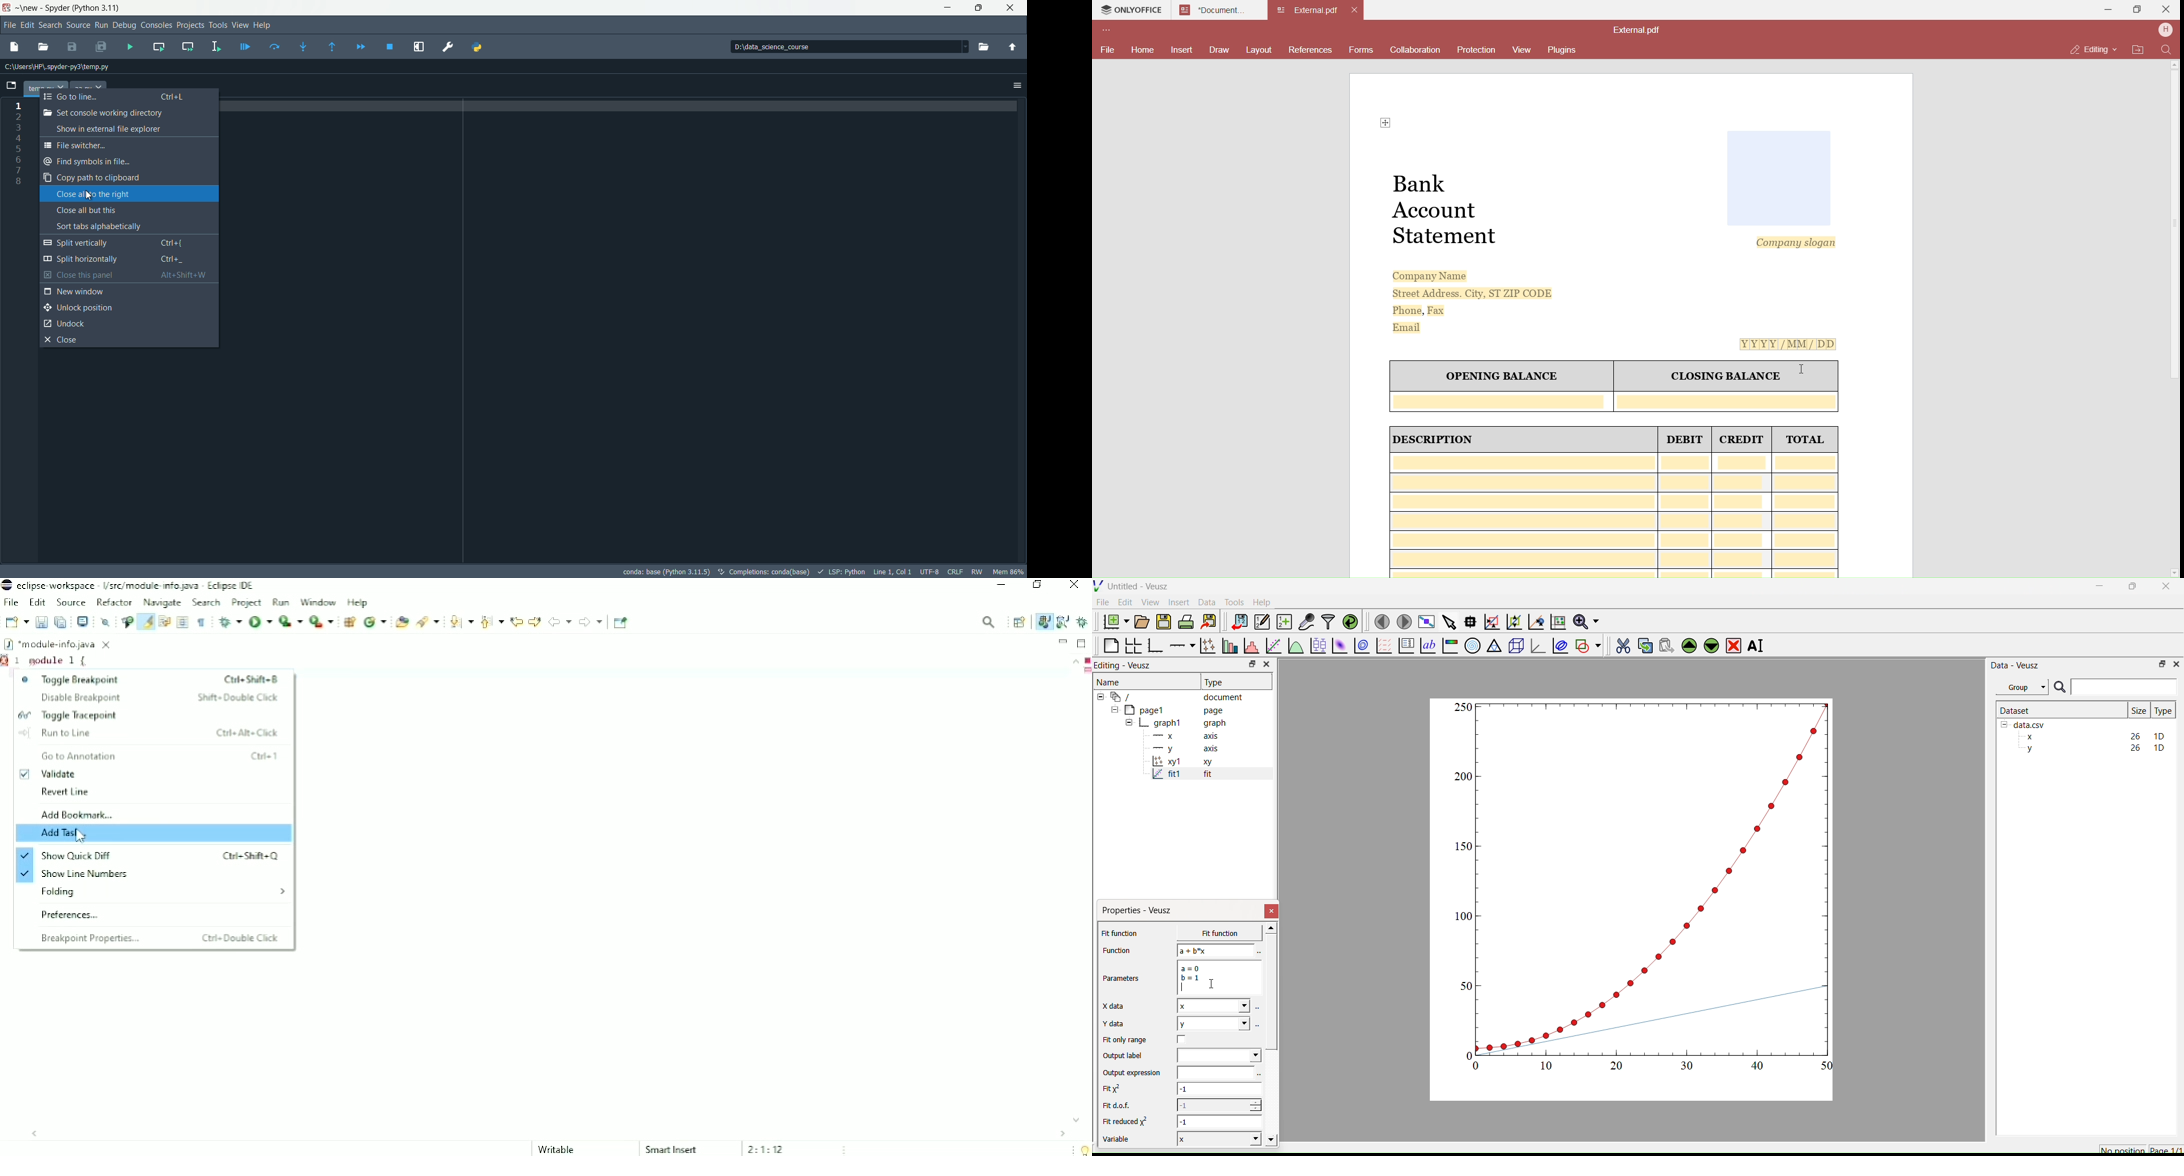  Describe the element at coordinates (1619, 644) in the screenshot. I see `Cut` at that location.